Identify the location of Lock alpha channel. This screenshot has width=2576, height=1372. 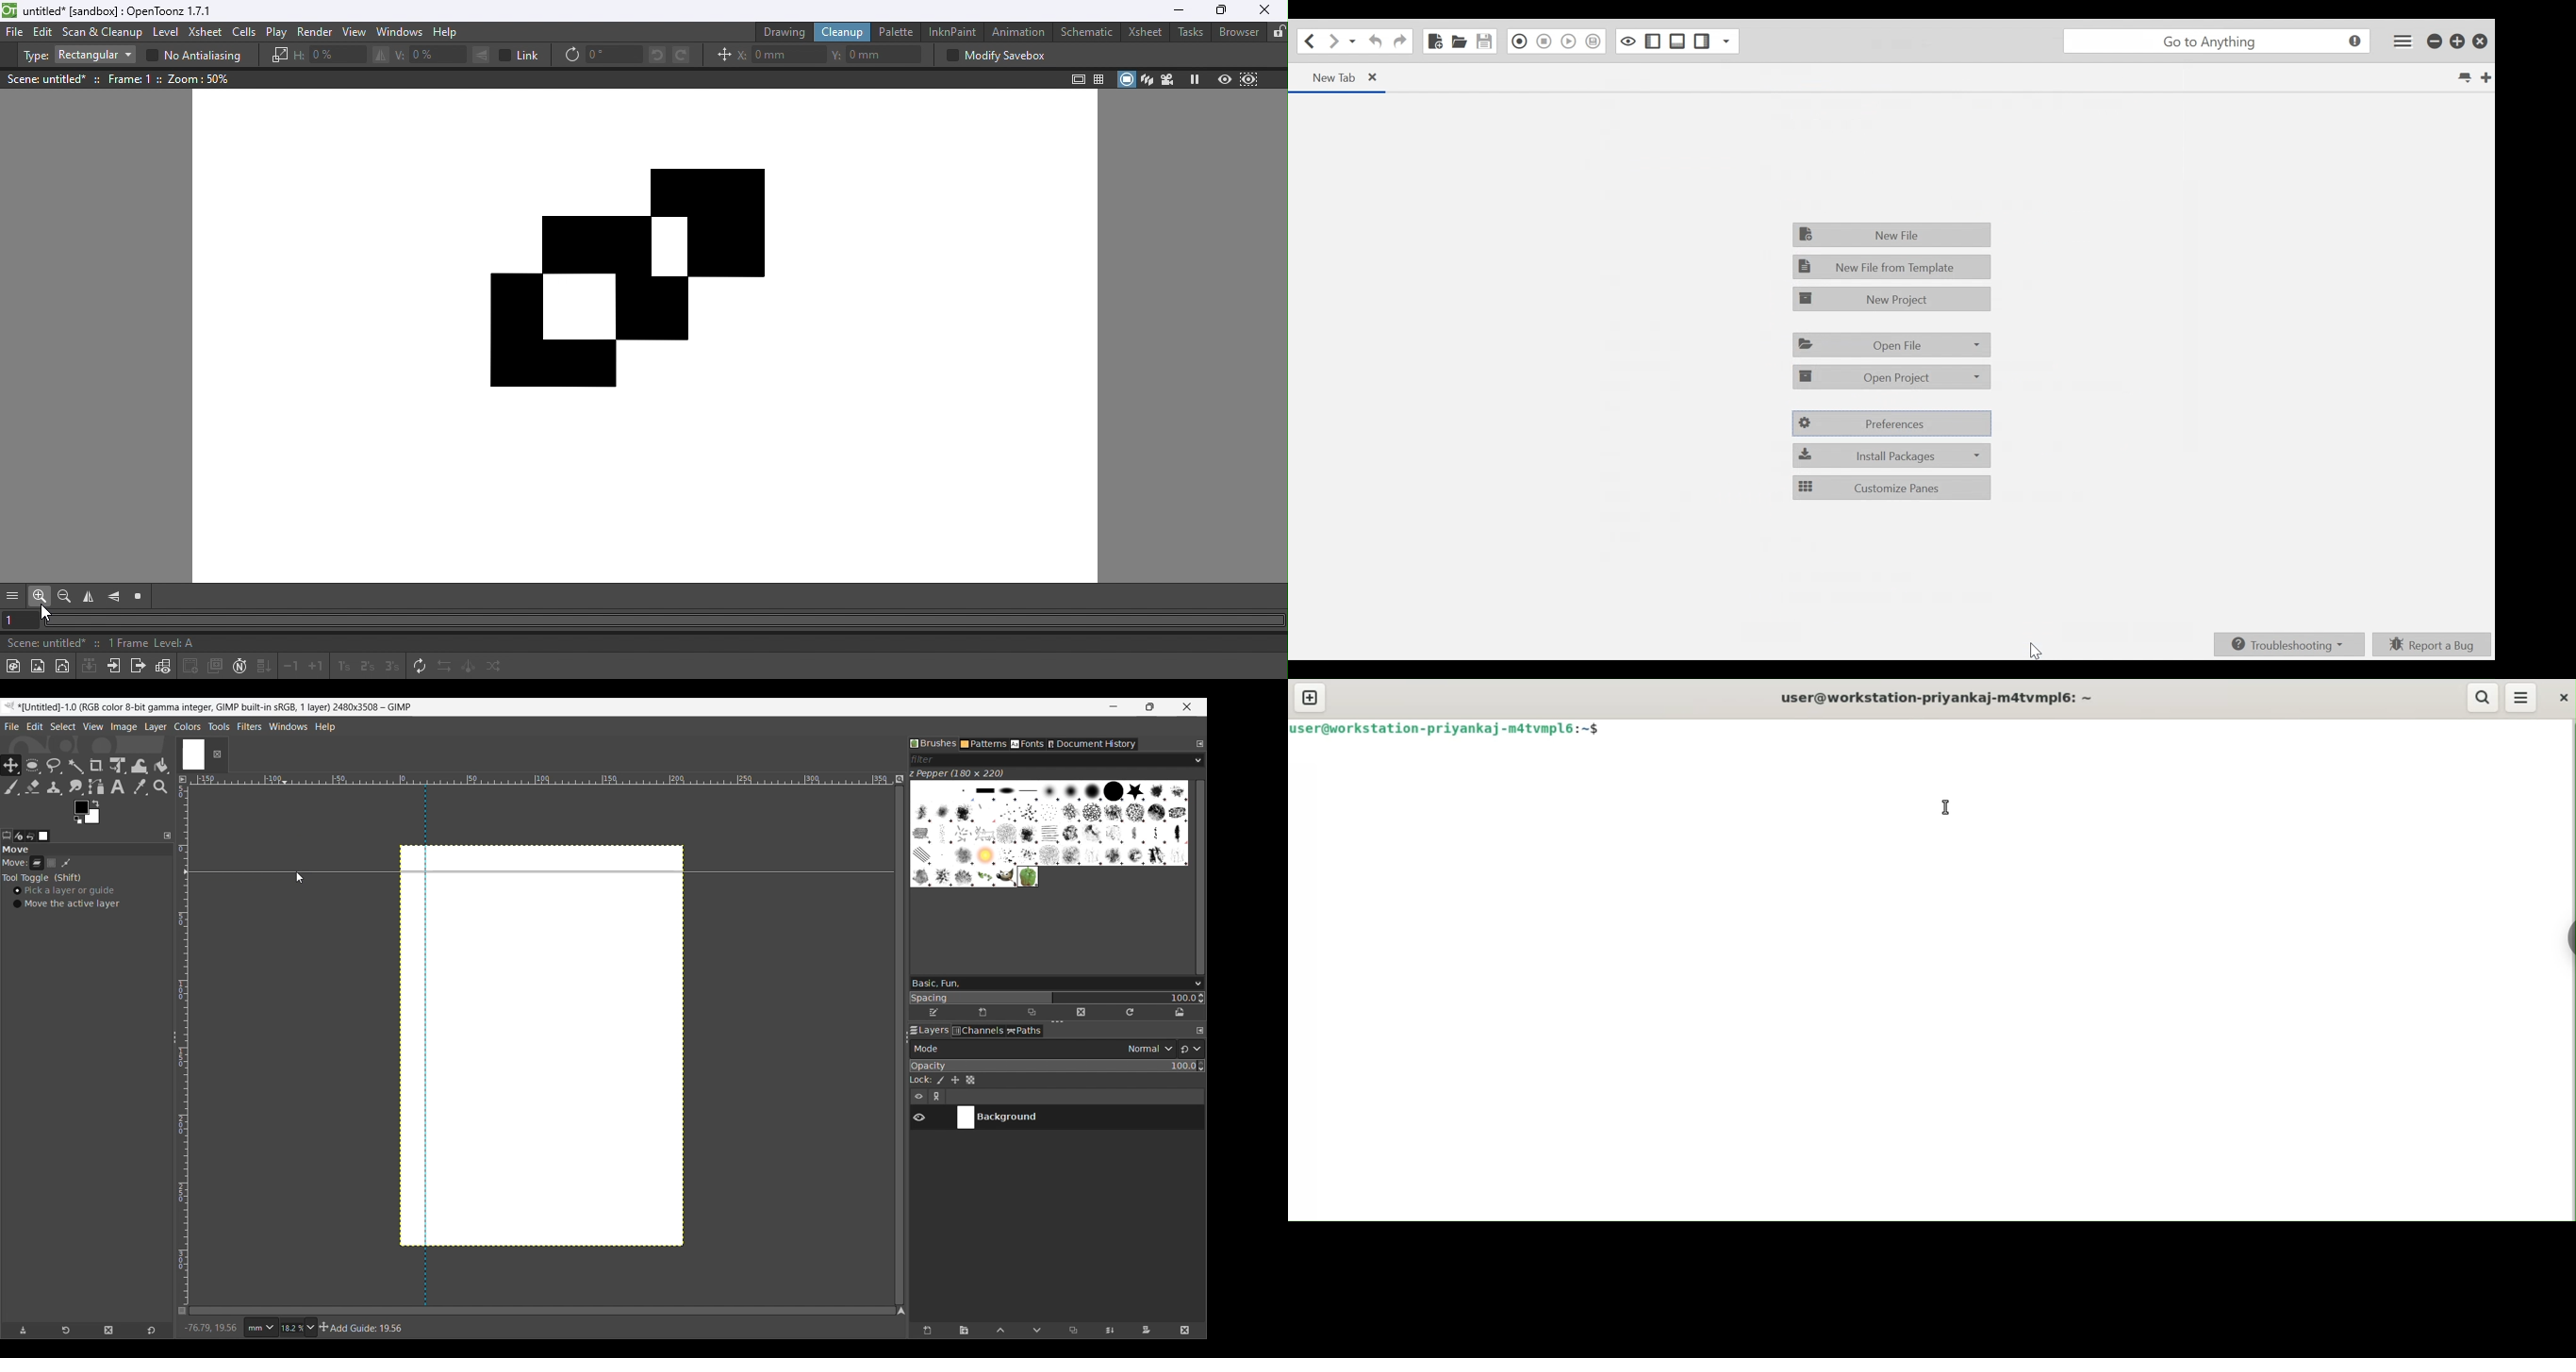
(970, 1080).